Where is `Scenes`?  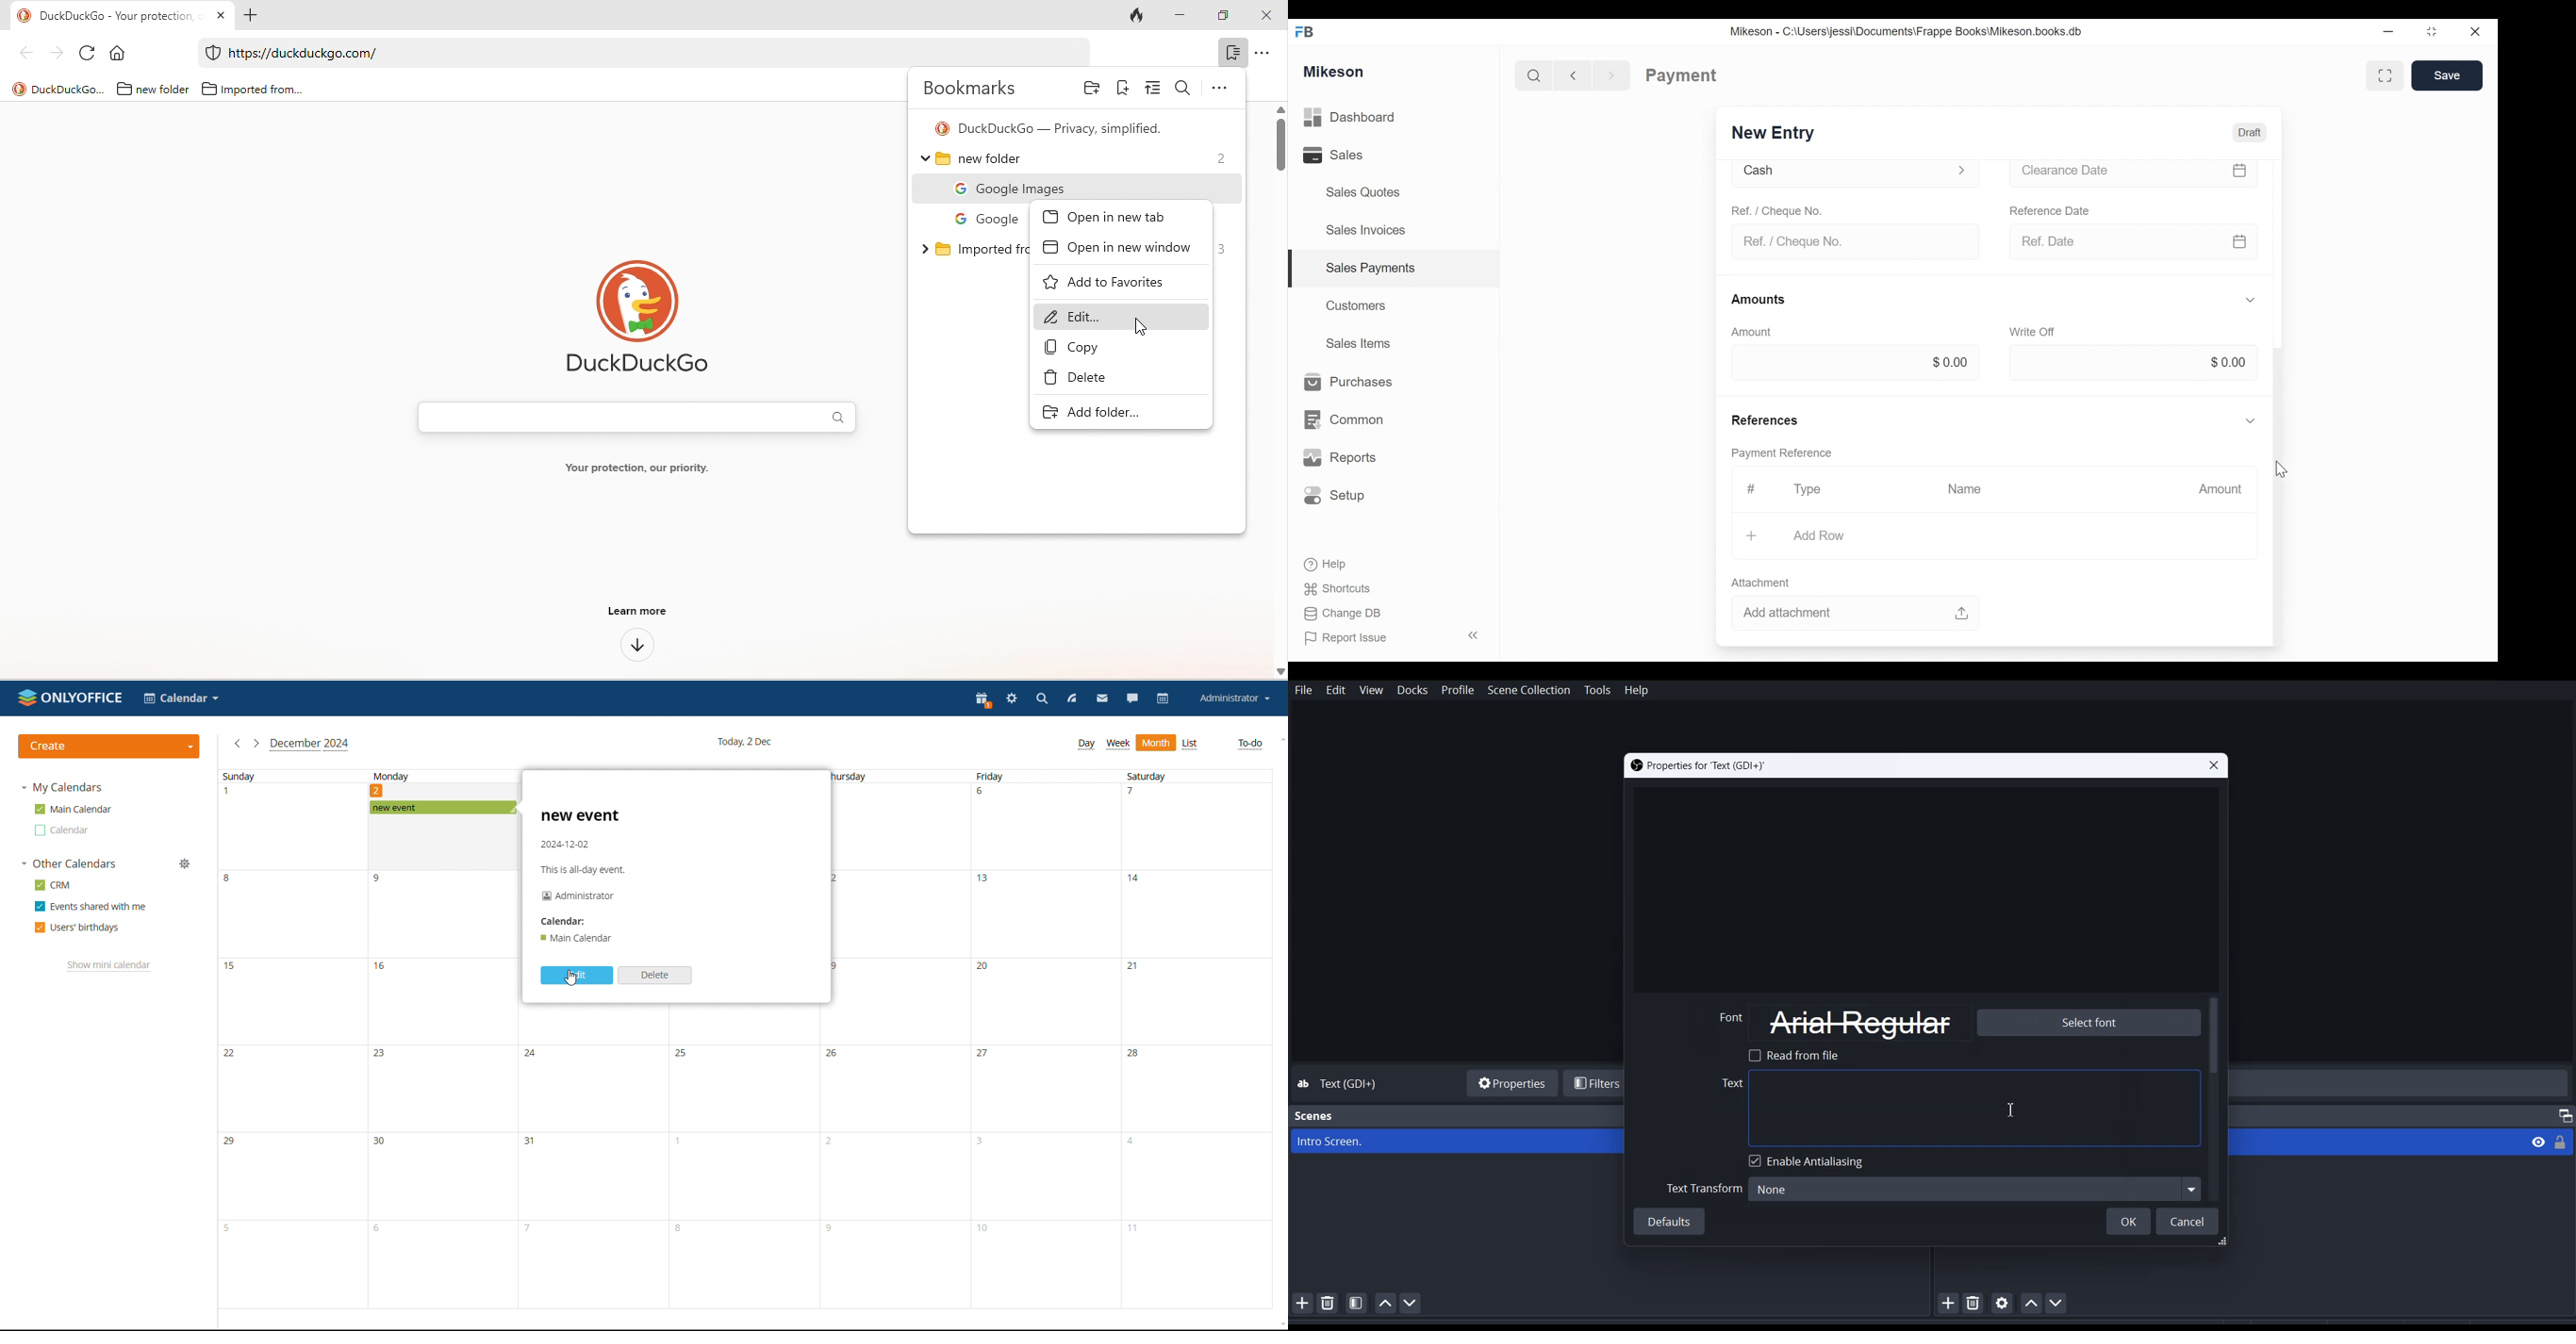
Scenes is located at coordinates (1315, 1116).